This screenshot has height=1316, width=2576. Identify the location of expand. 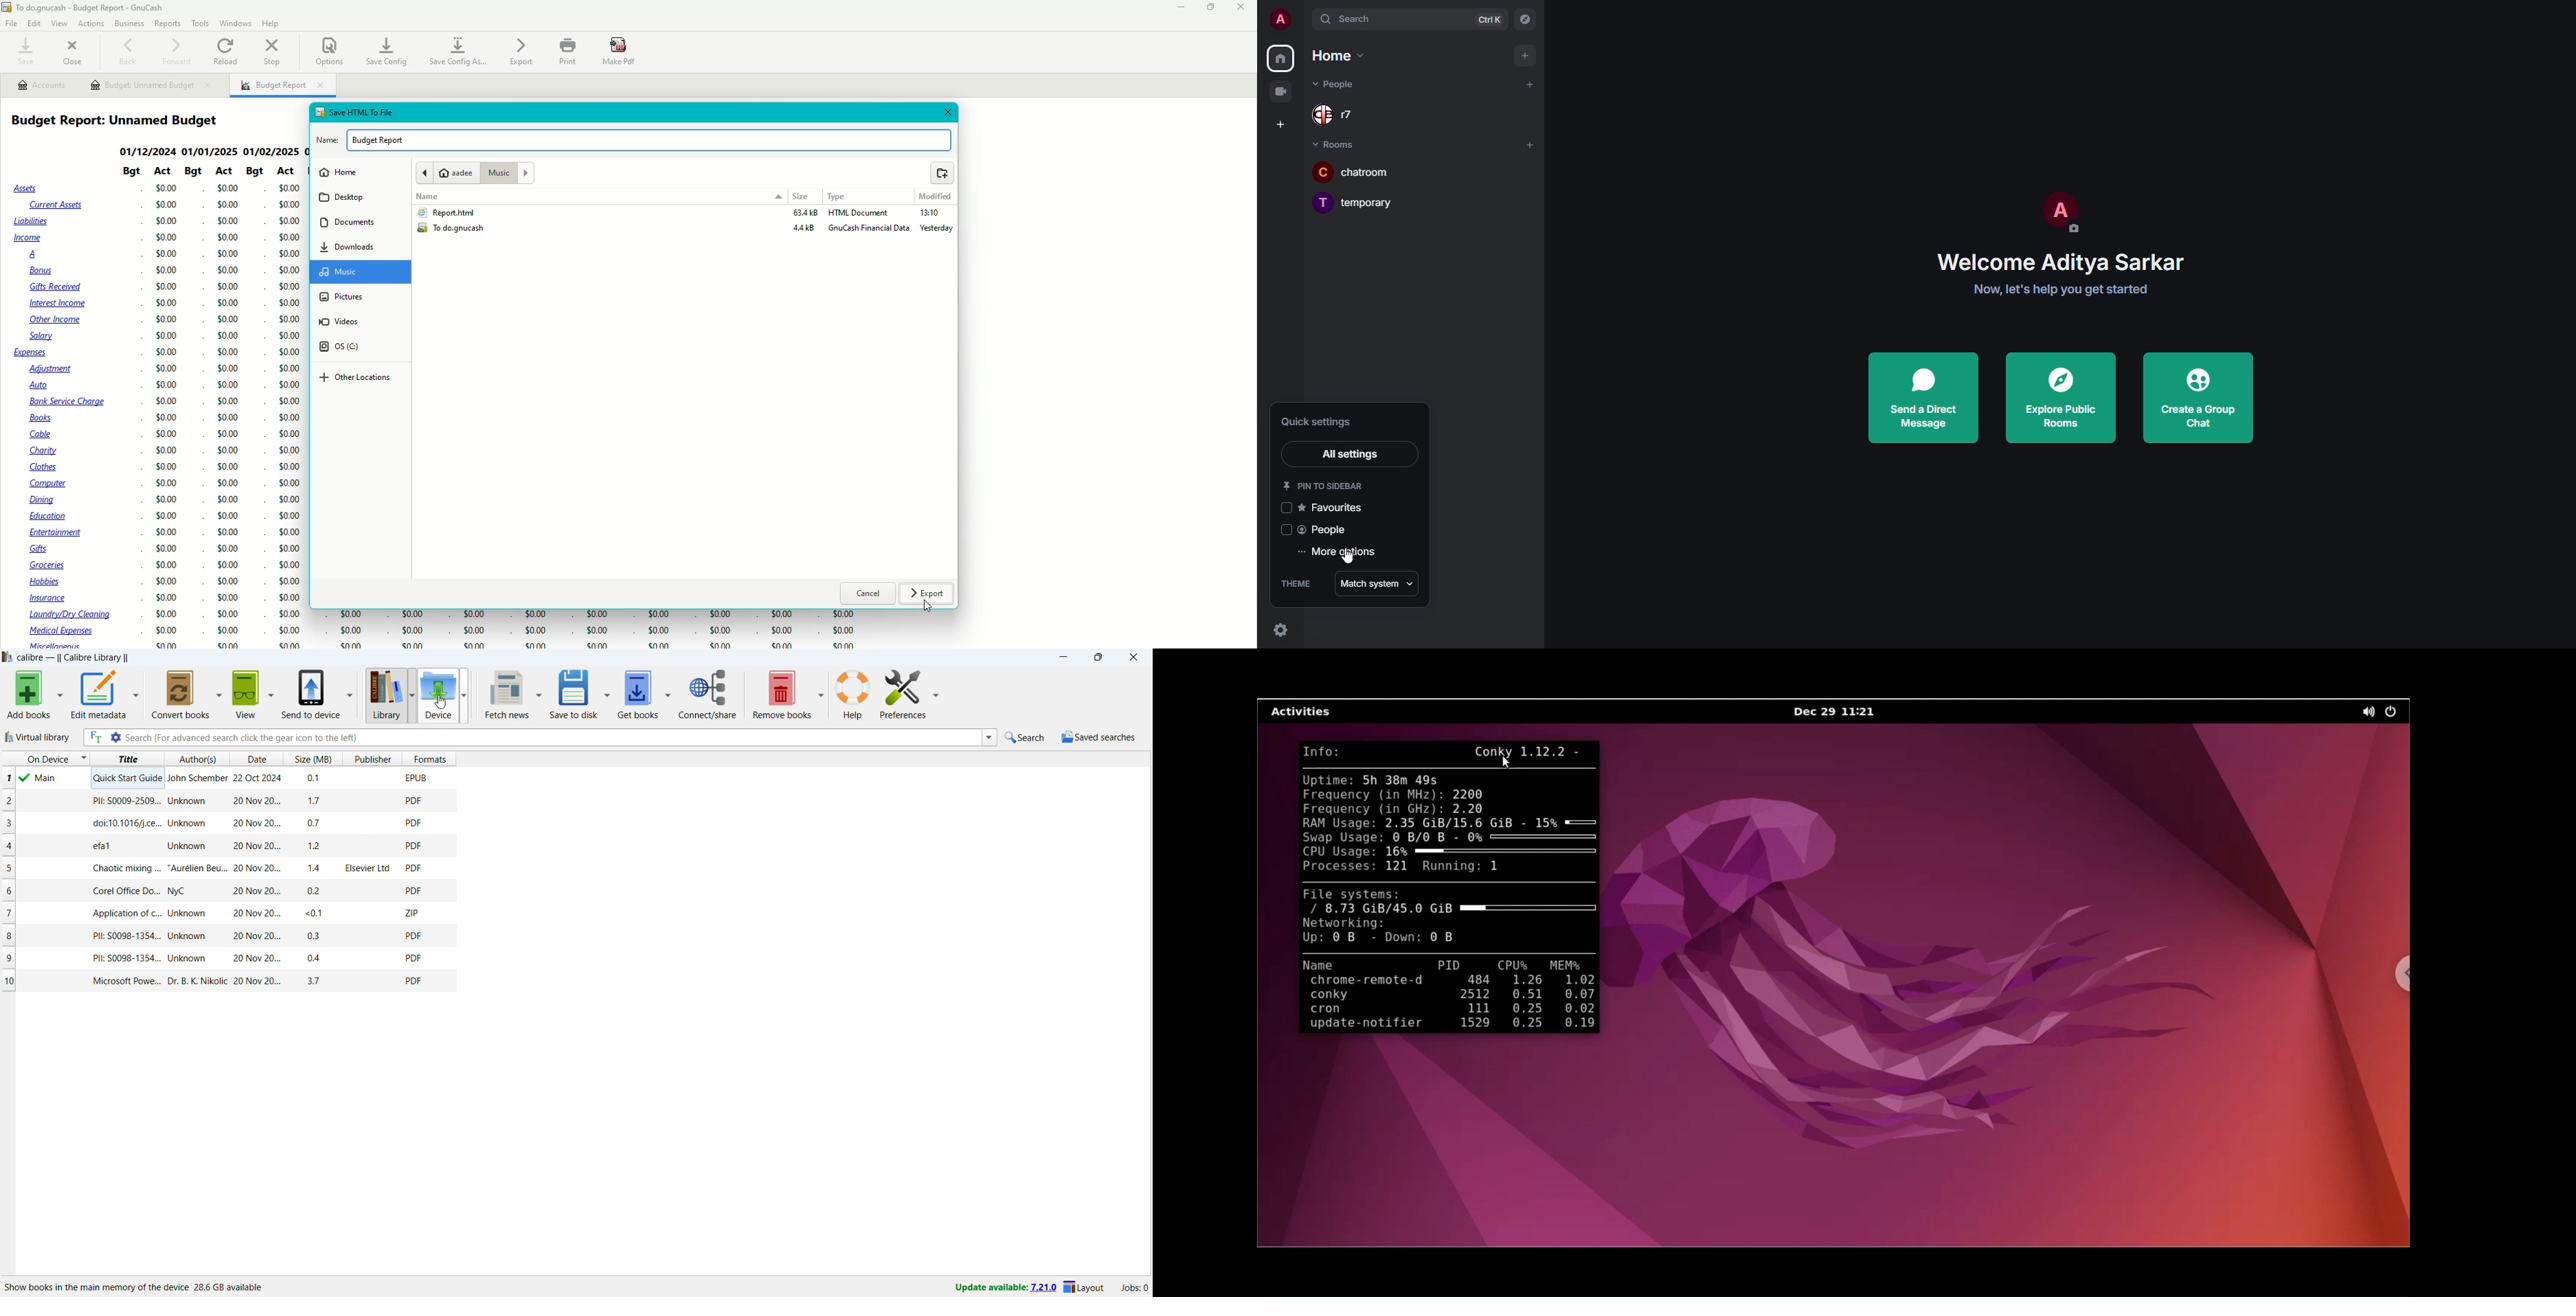
(1305, 21).